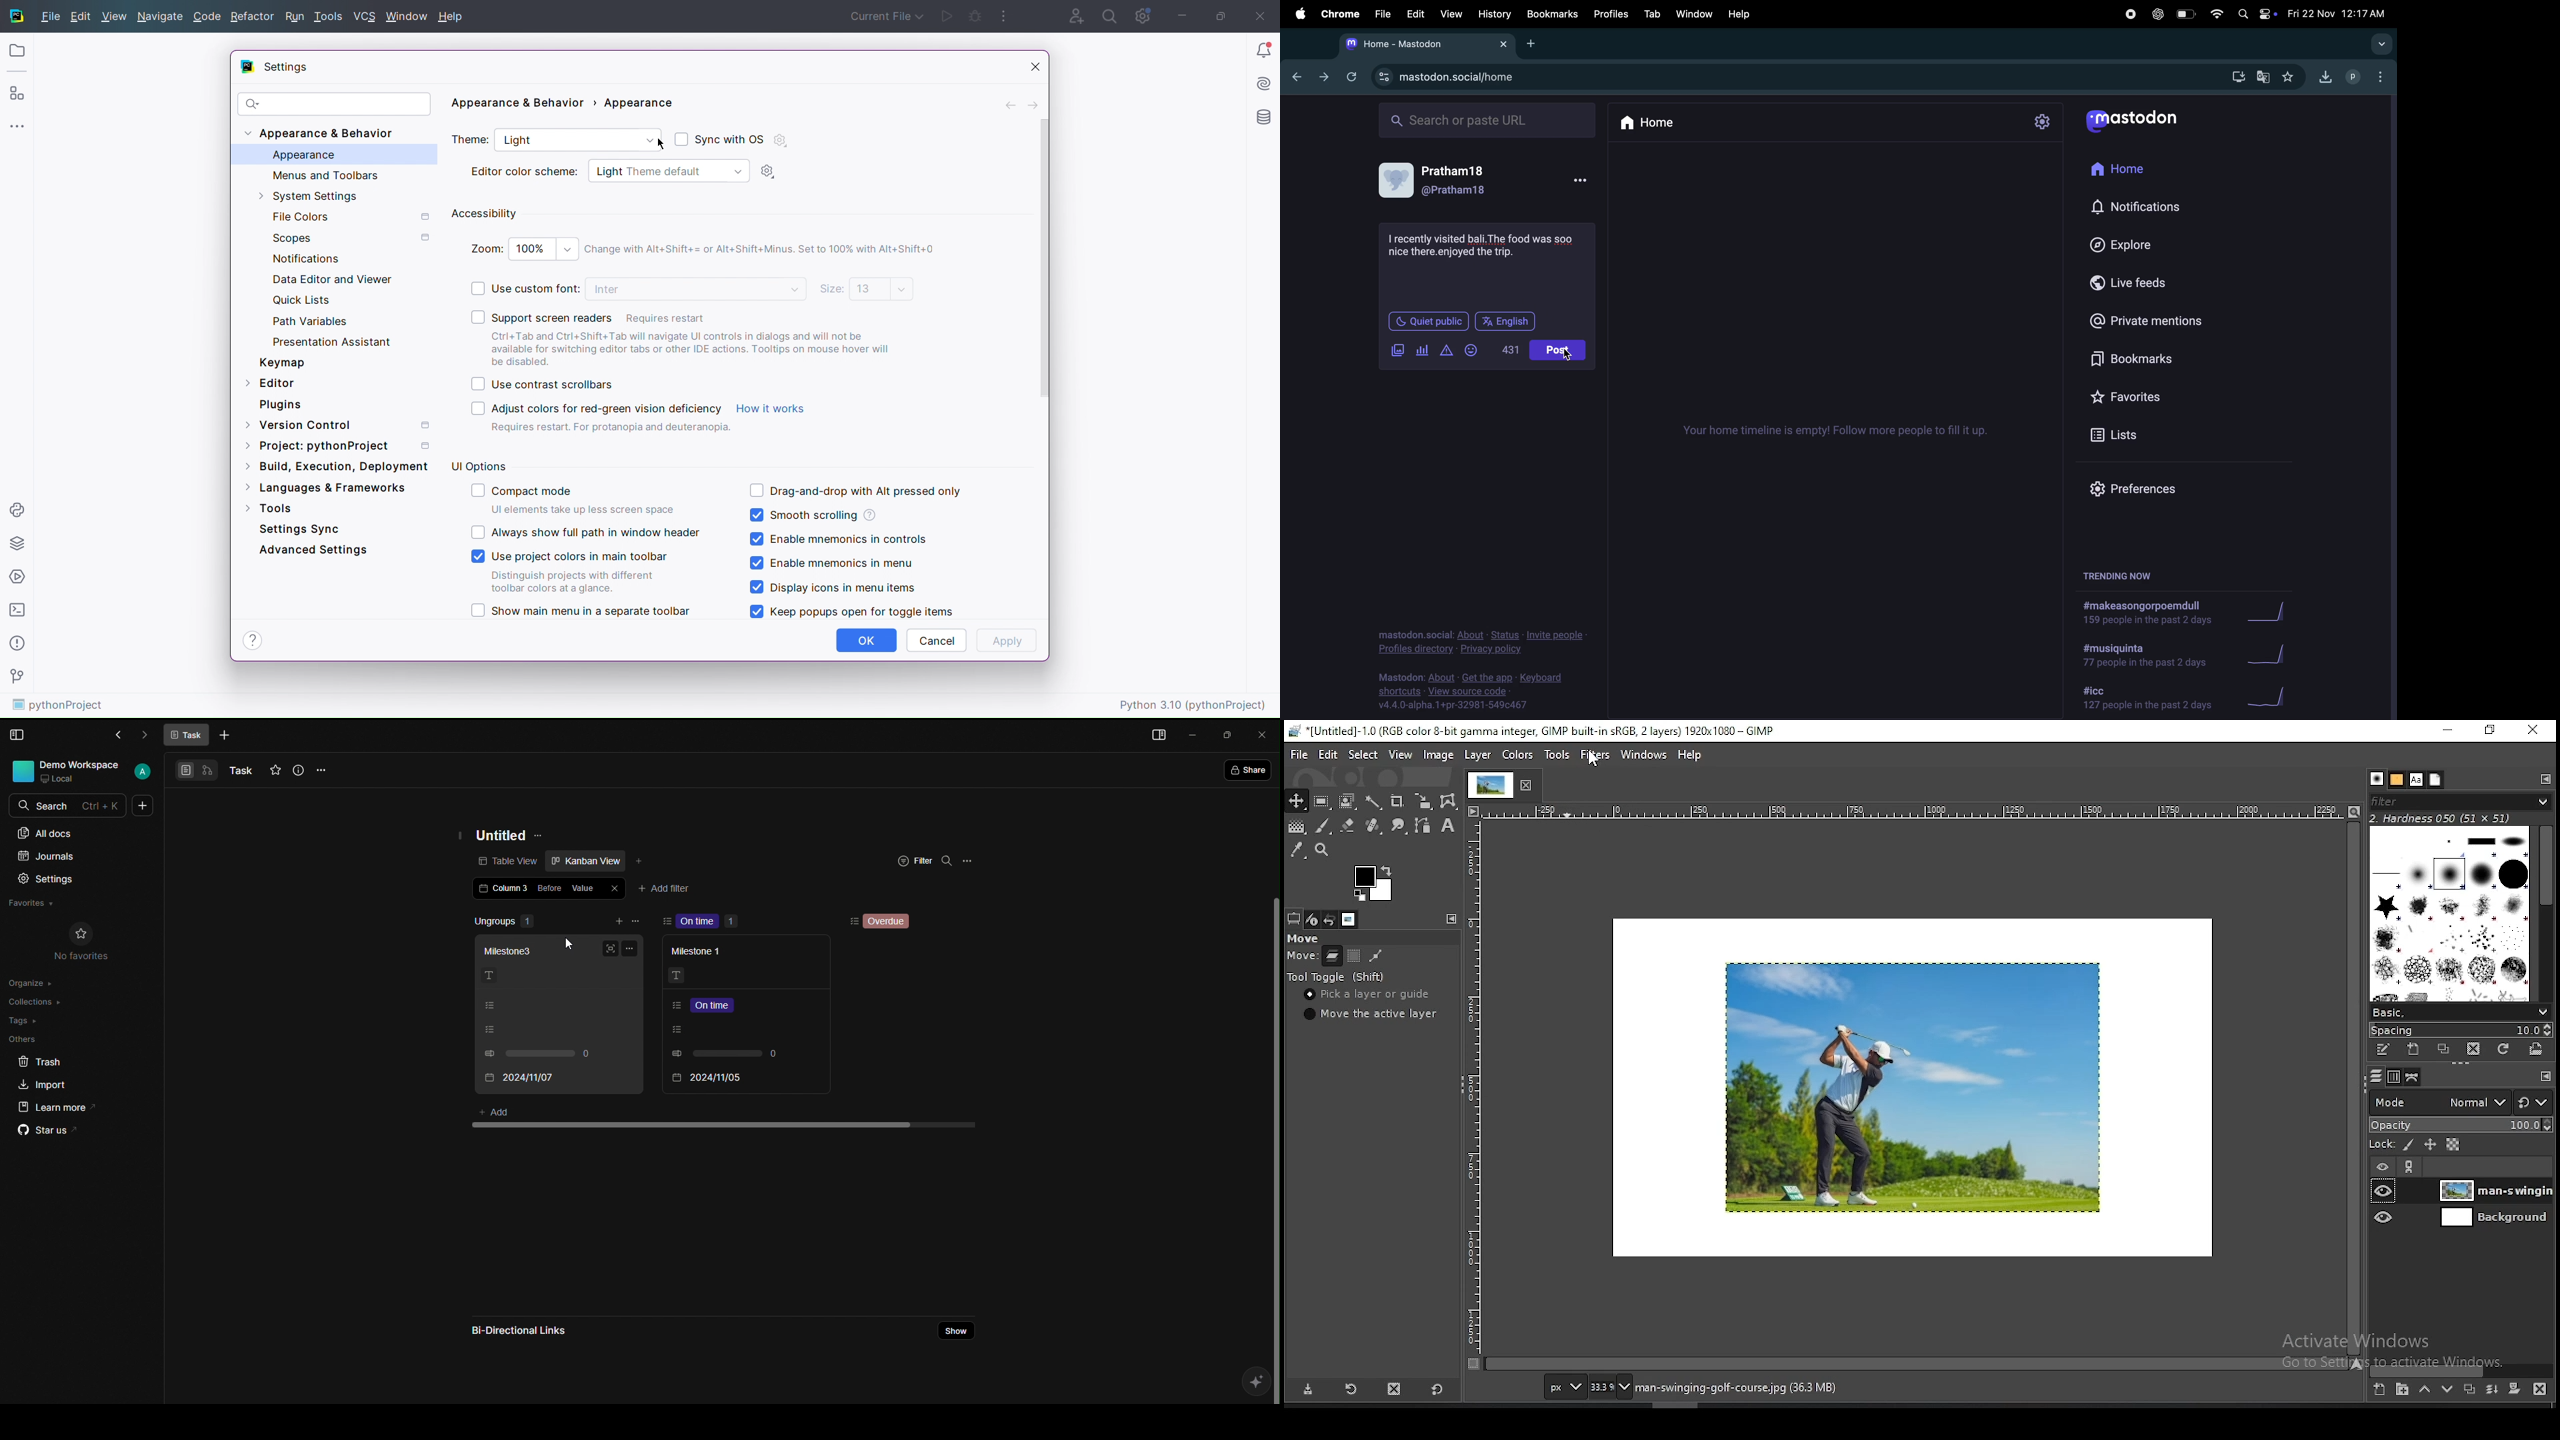  Describe the element at coordinates (522, 247) in the screenshot. I see `Zoom` at that location.